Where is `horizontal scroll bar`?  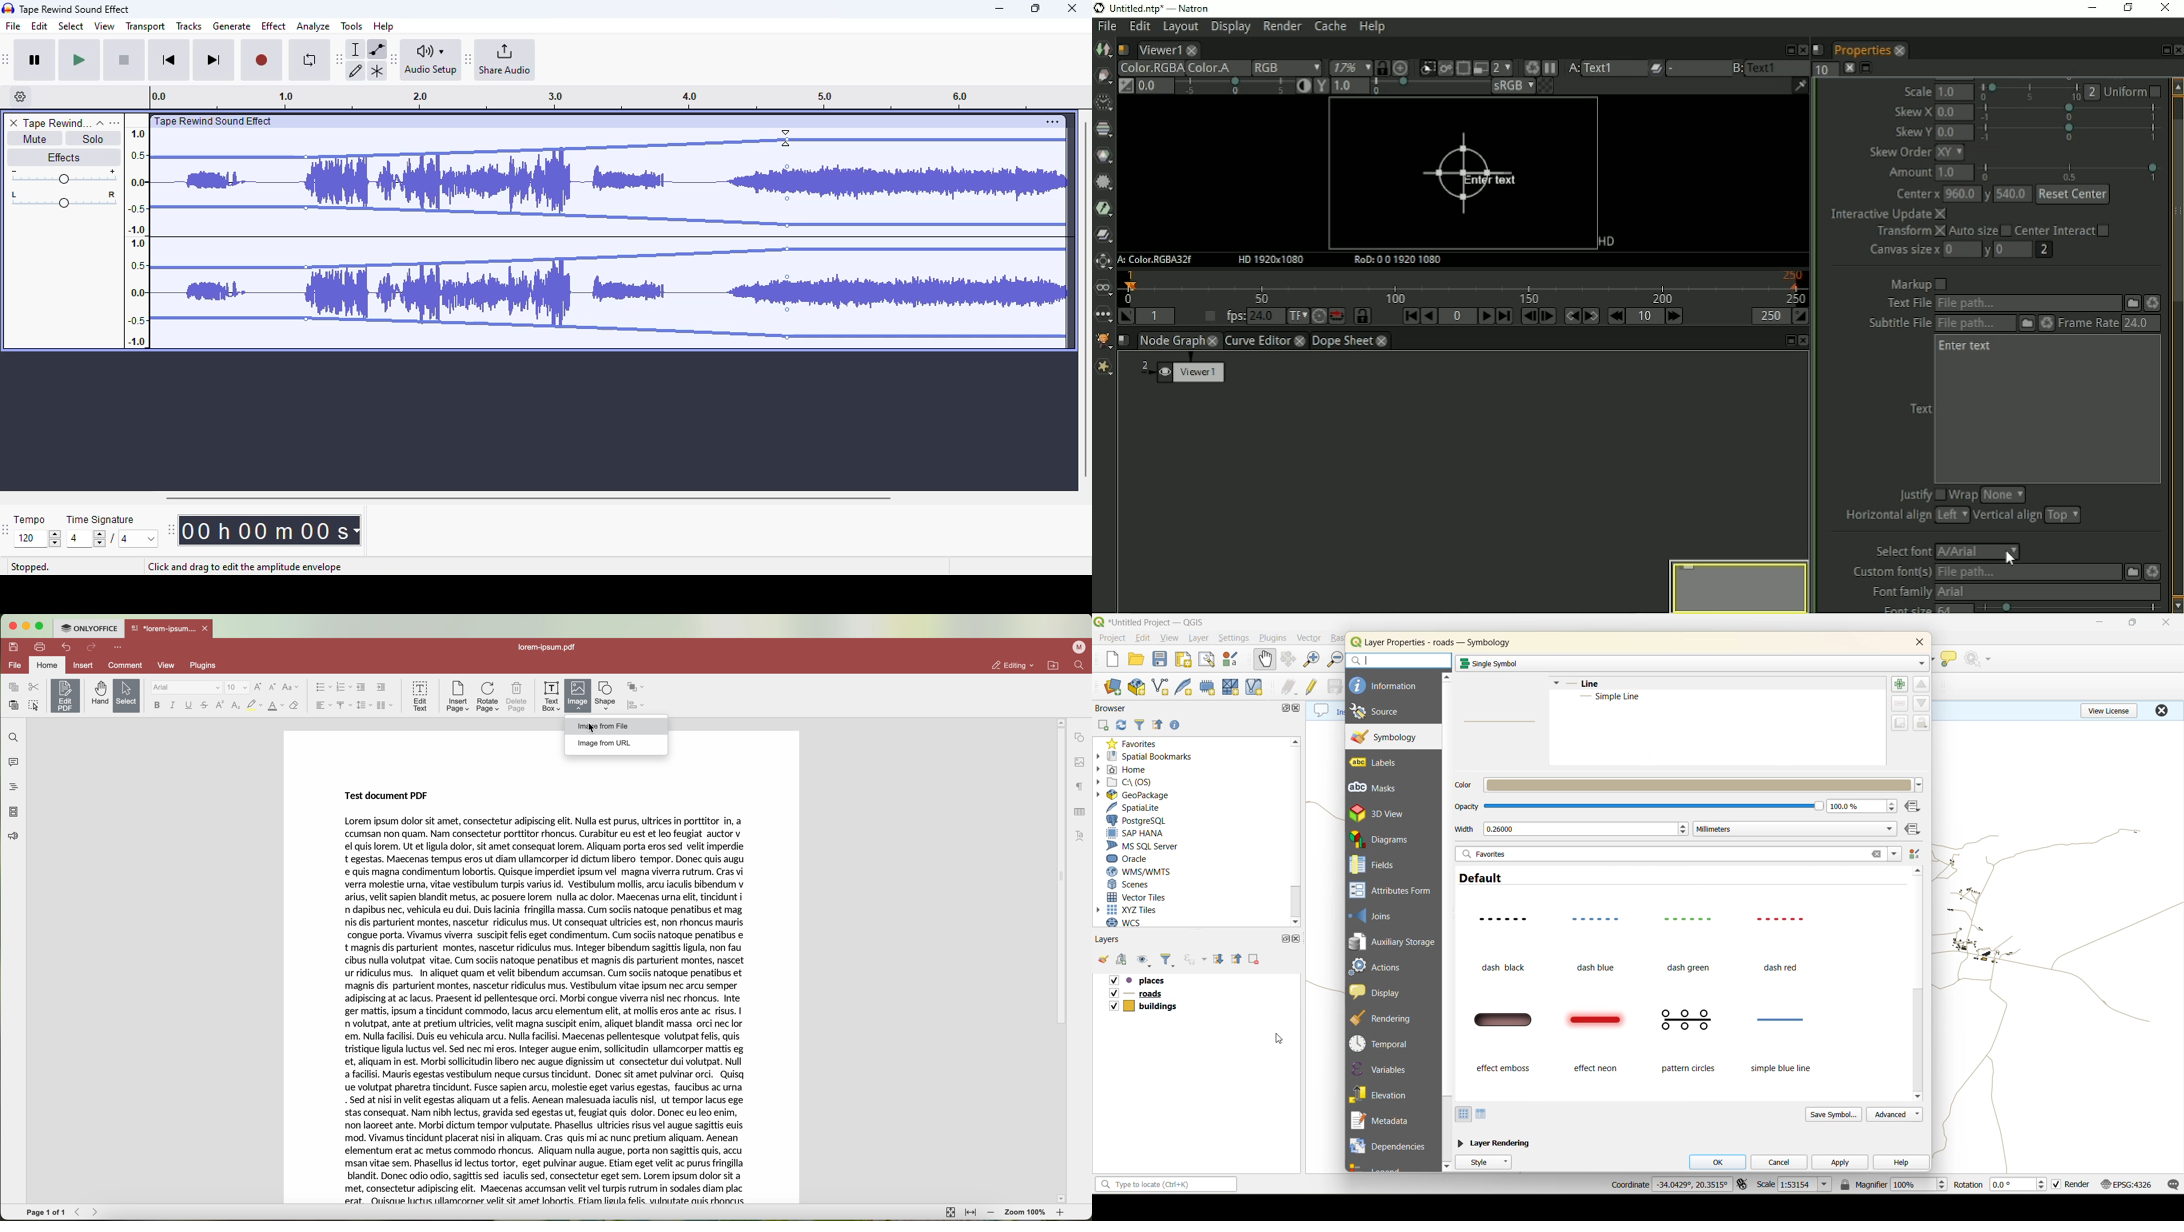
horizontal scroll bar is located at coordinates (528, 498).